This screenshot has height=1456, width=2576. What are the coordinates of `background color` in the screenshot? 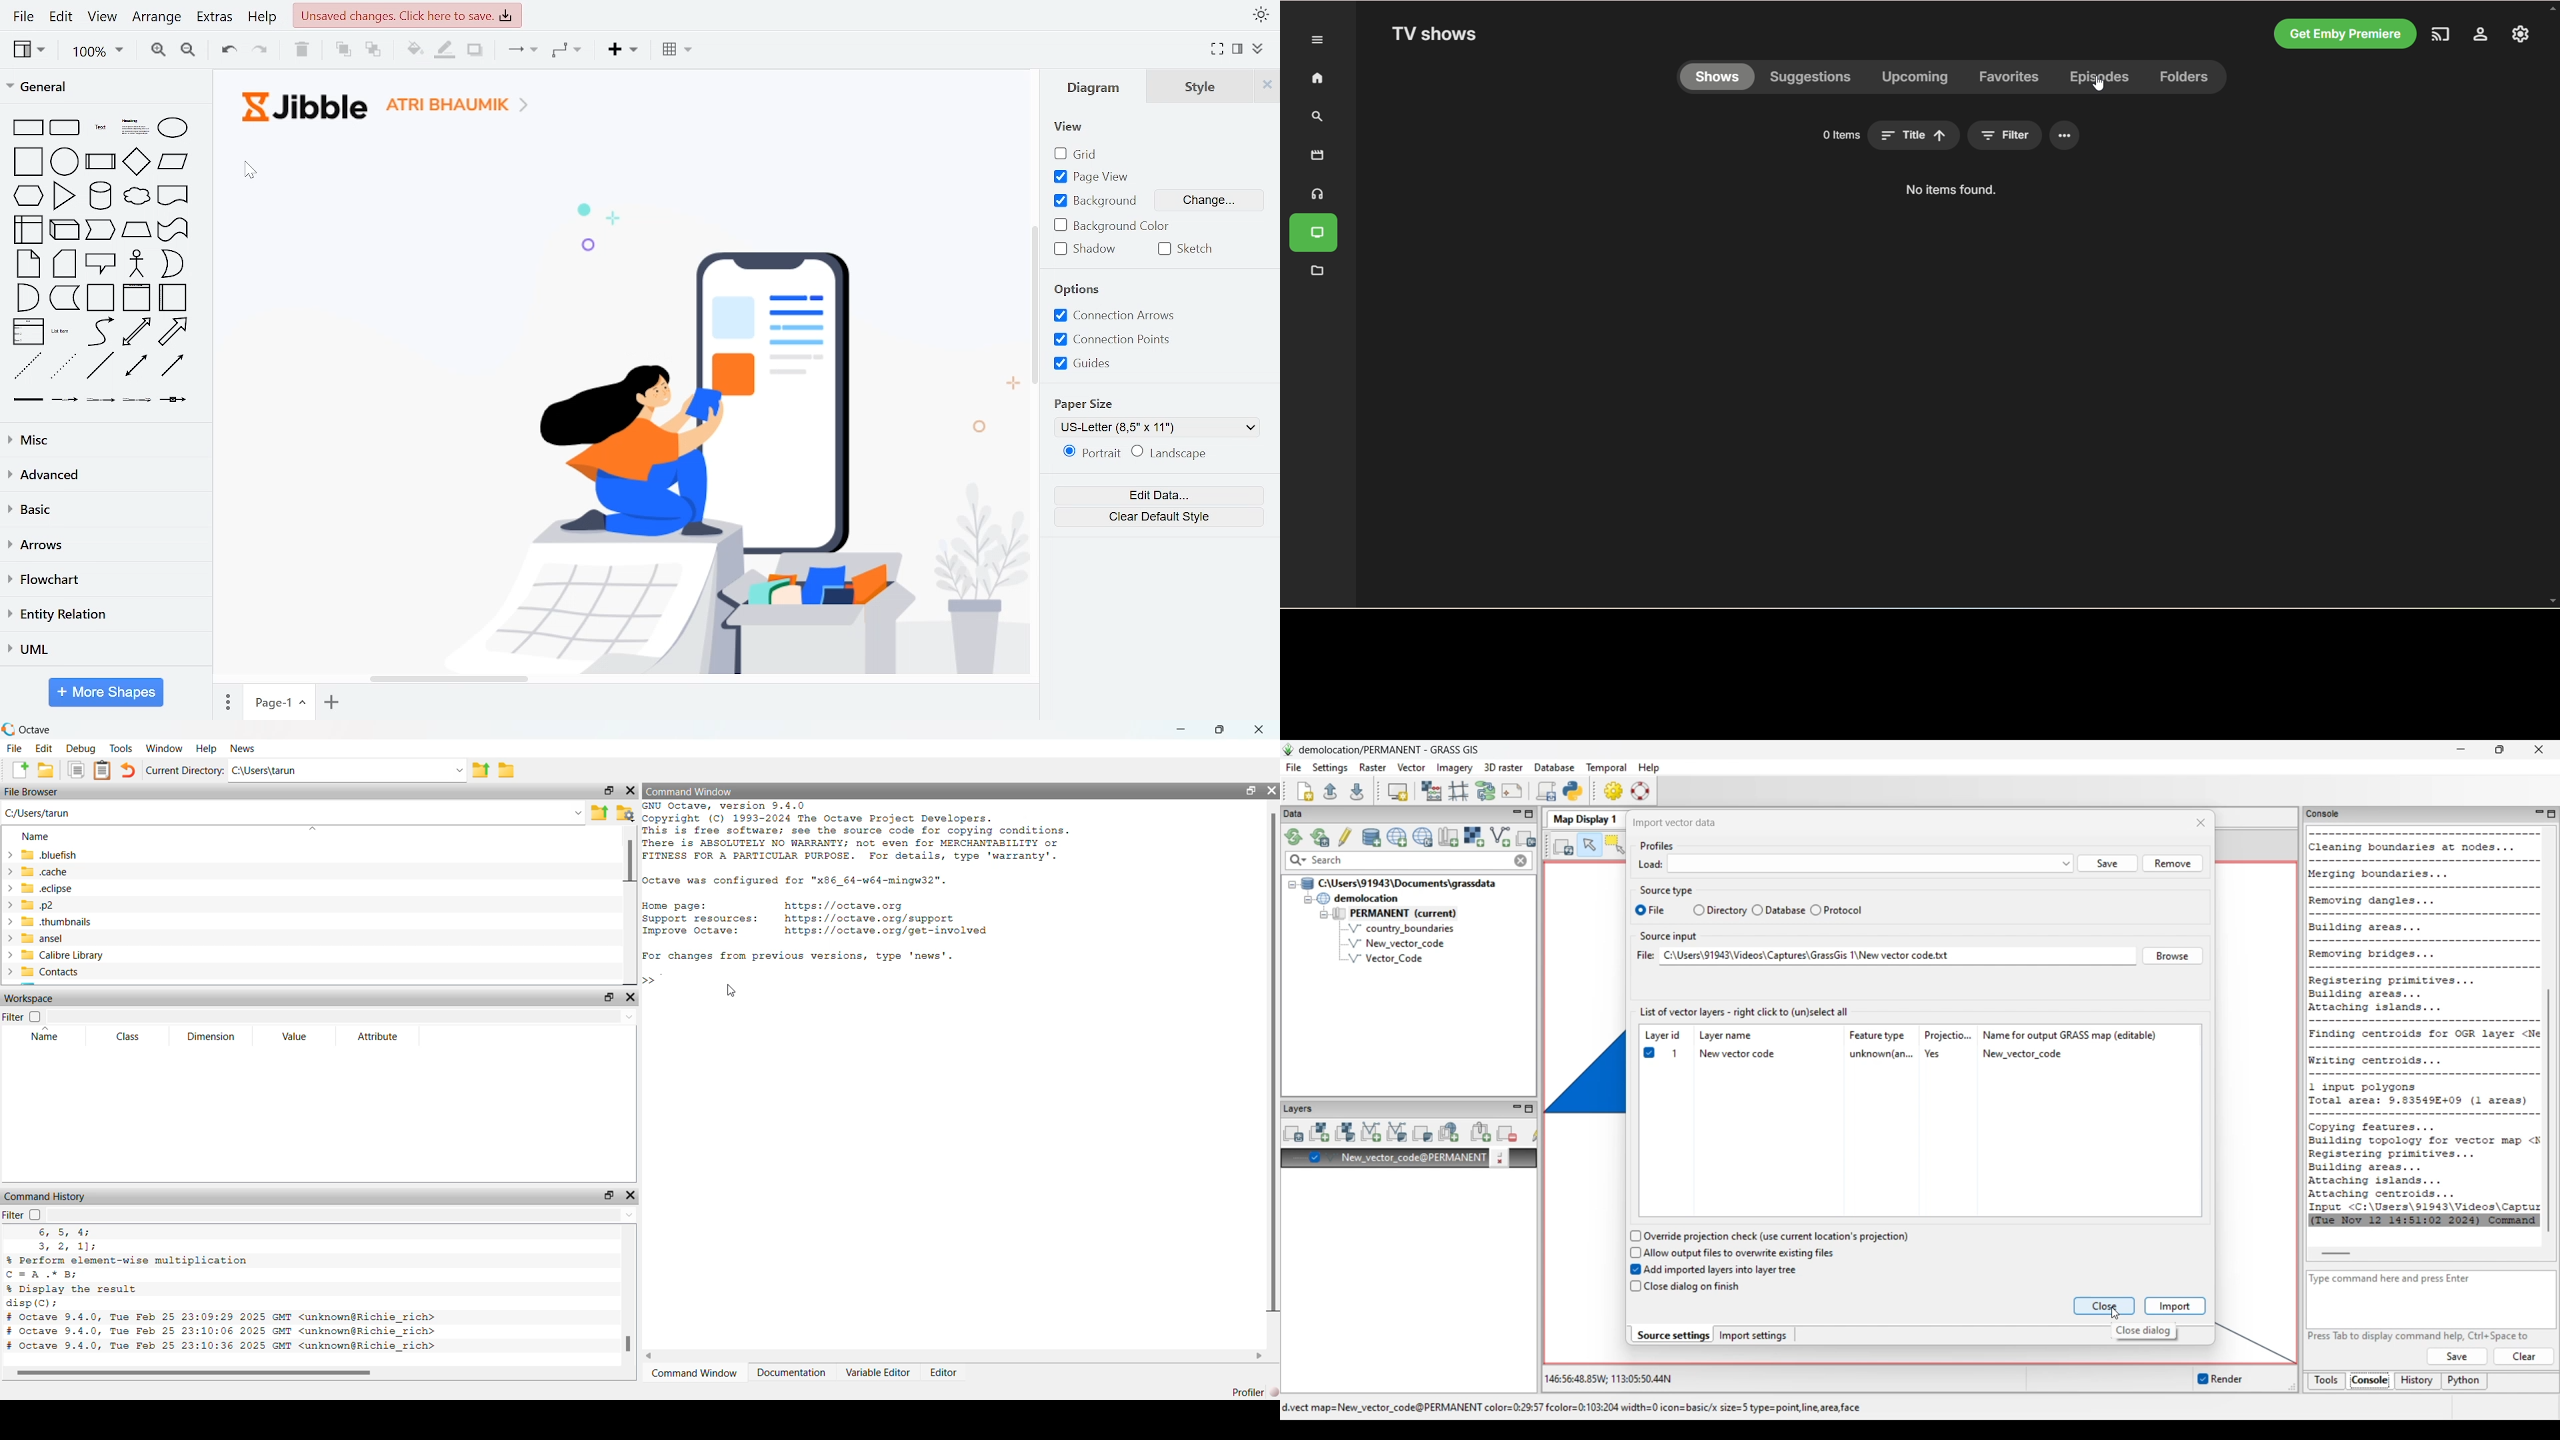 It's located at (1110, 225).